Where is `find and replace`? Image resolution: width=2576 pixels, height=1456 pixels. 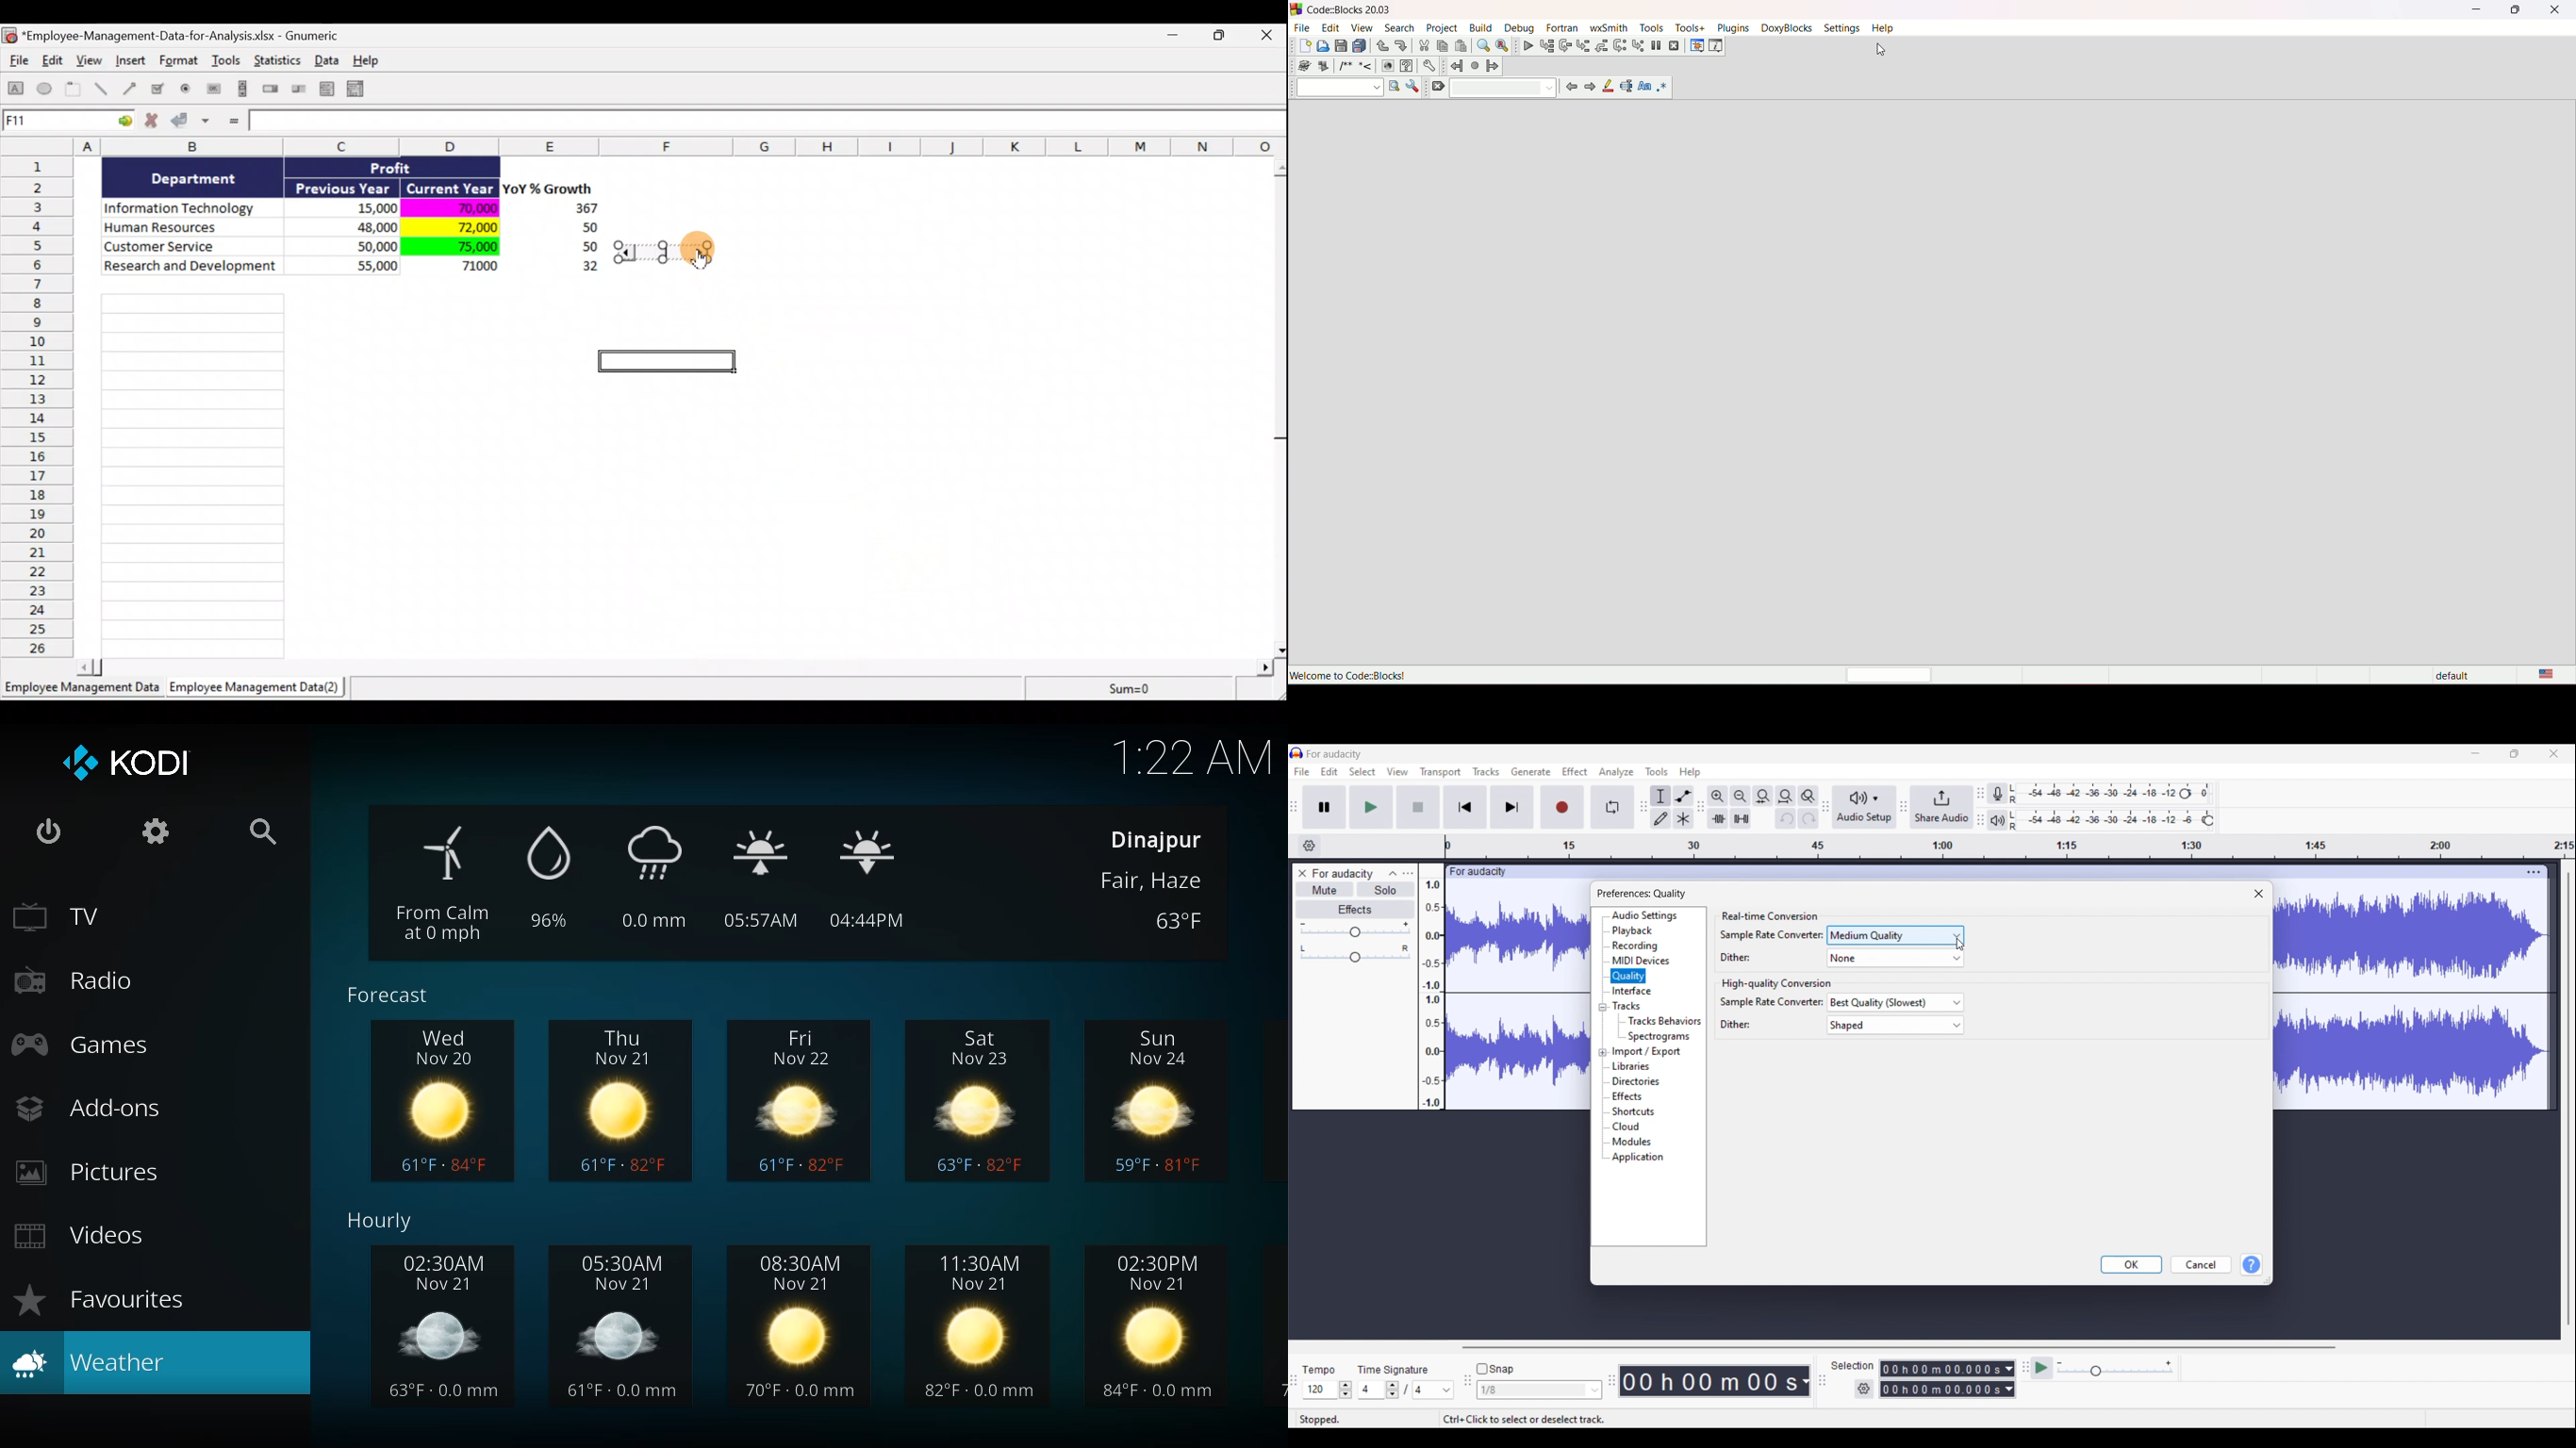
find and replace is located at coordinates (1505, 46).